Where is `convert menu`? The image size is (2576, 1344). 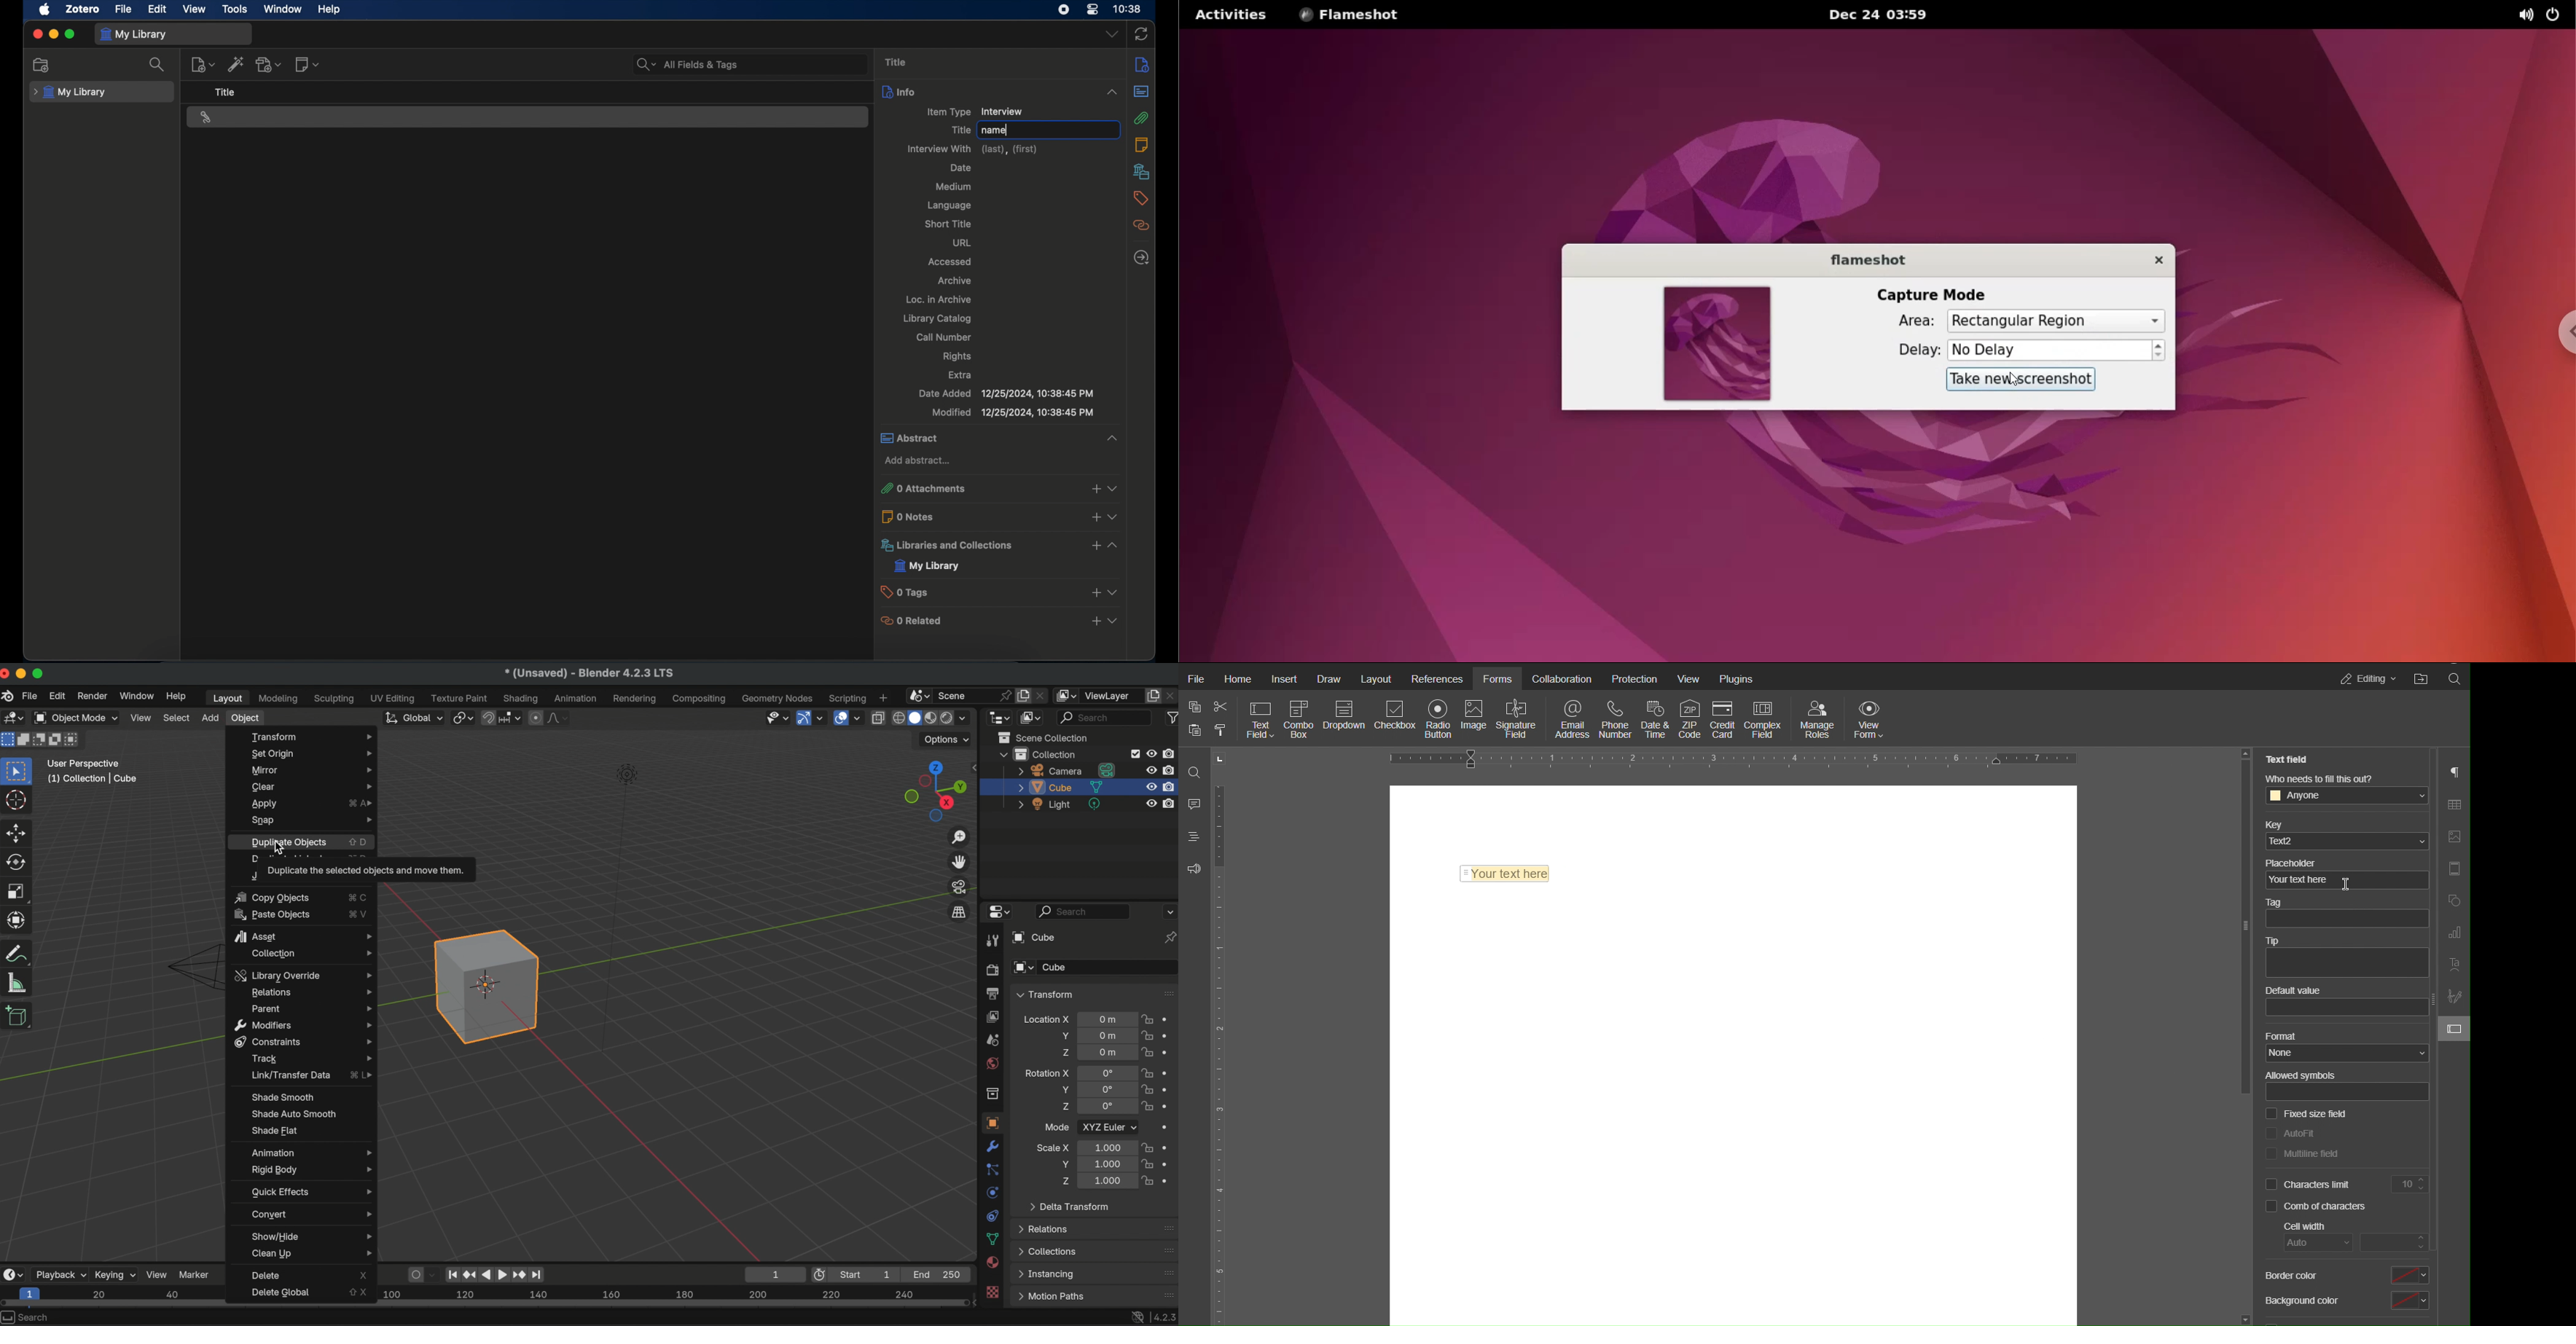
convert menu is located at coordinates (309, 1214).